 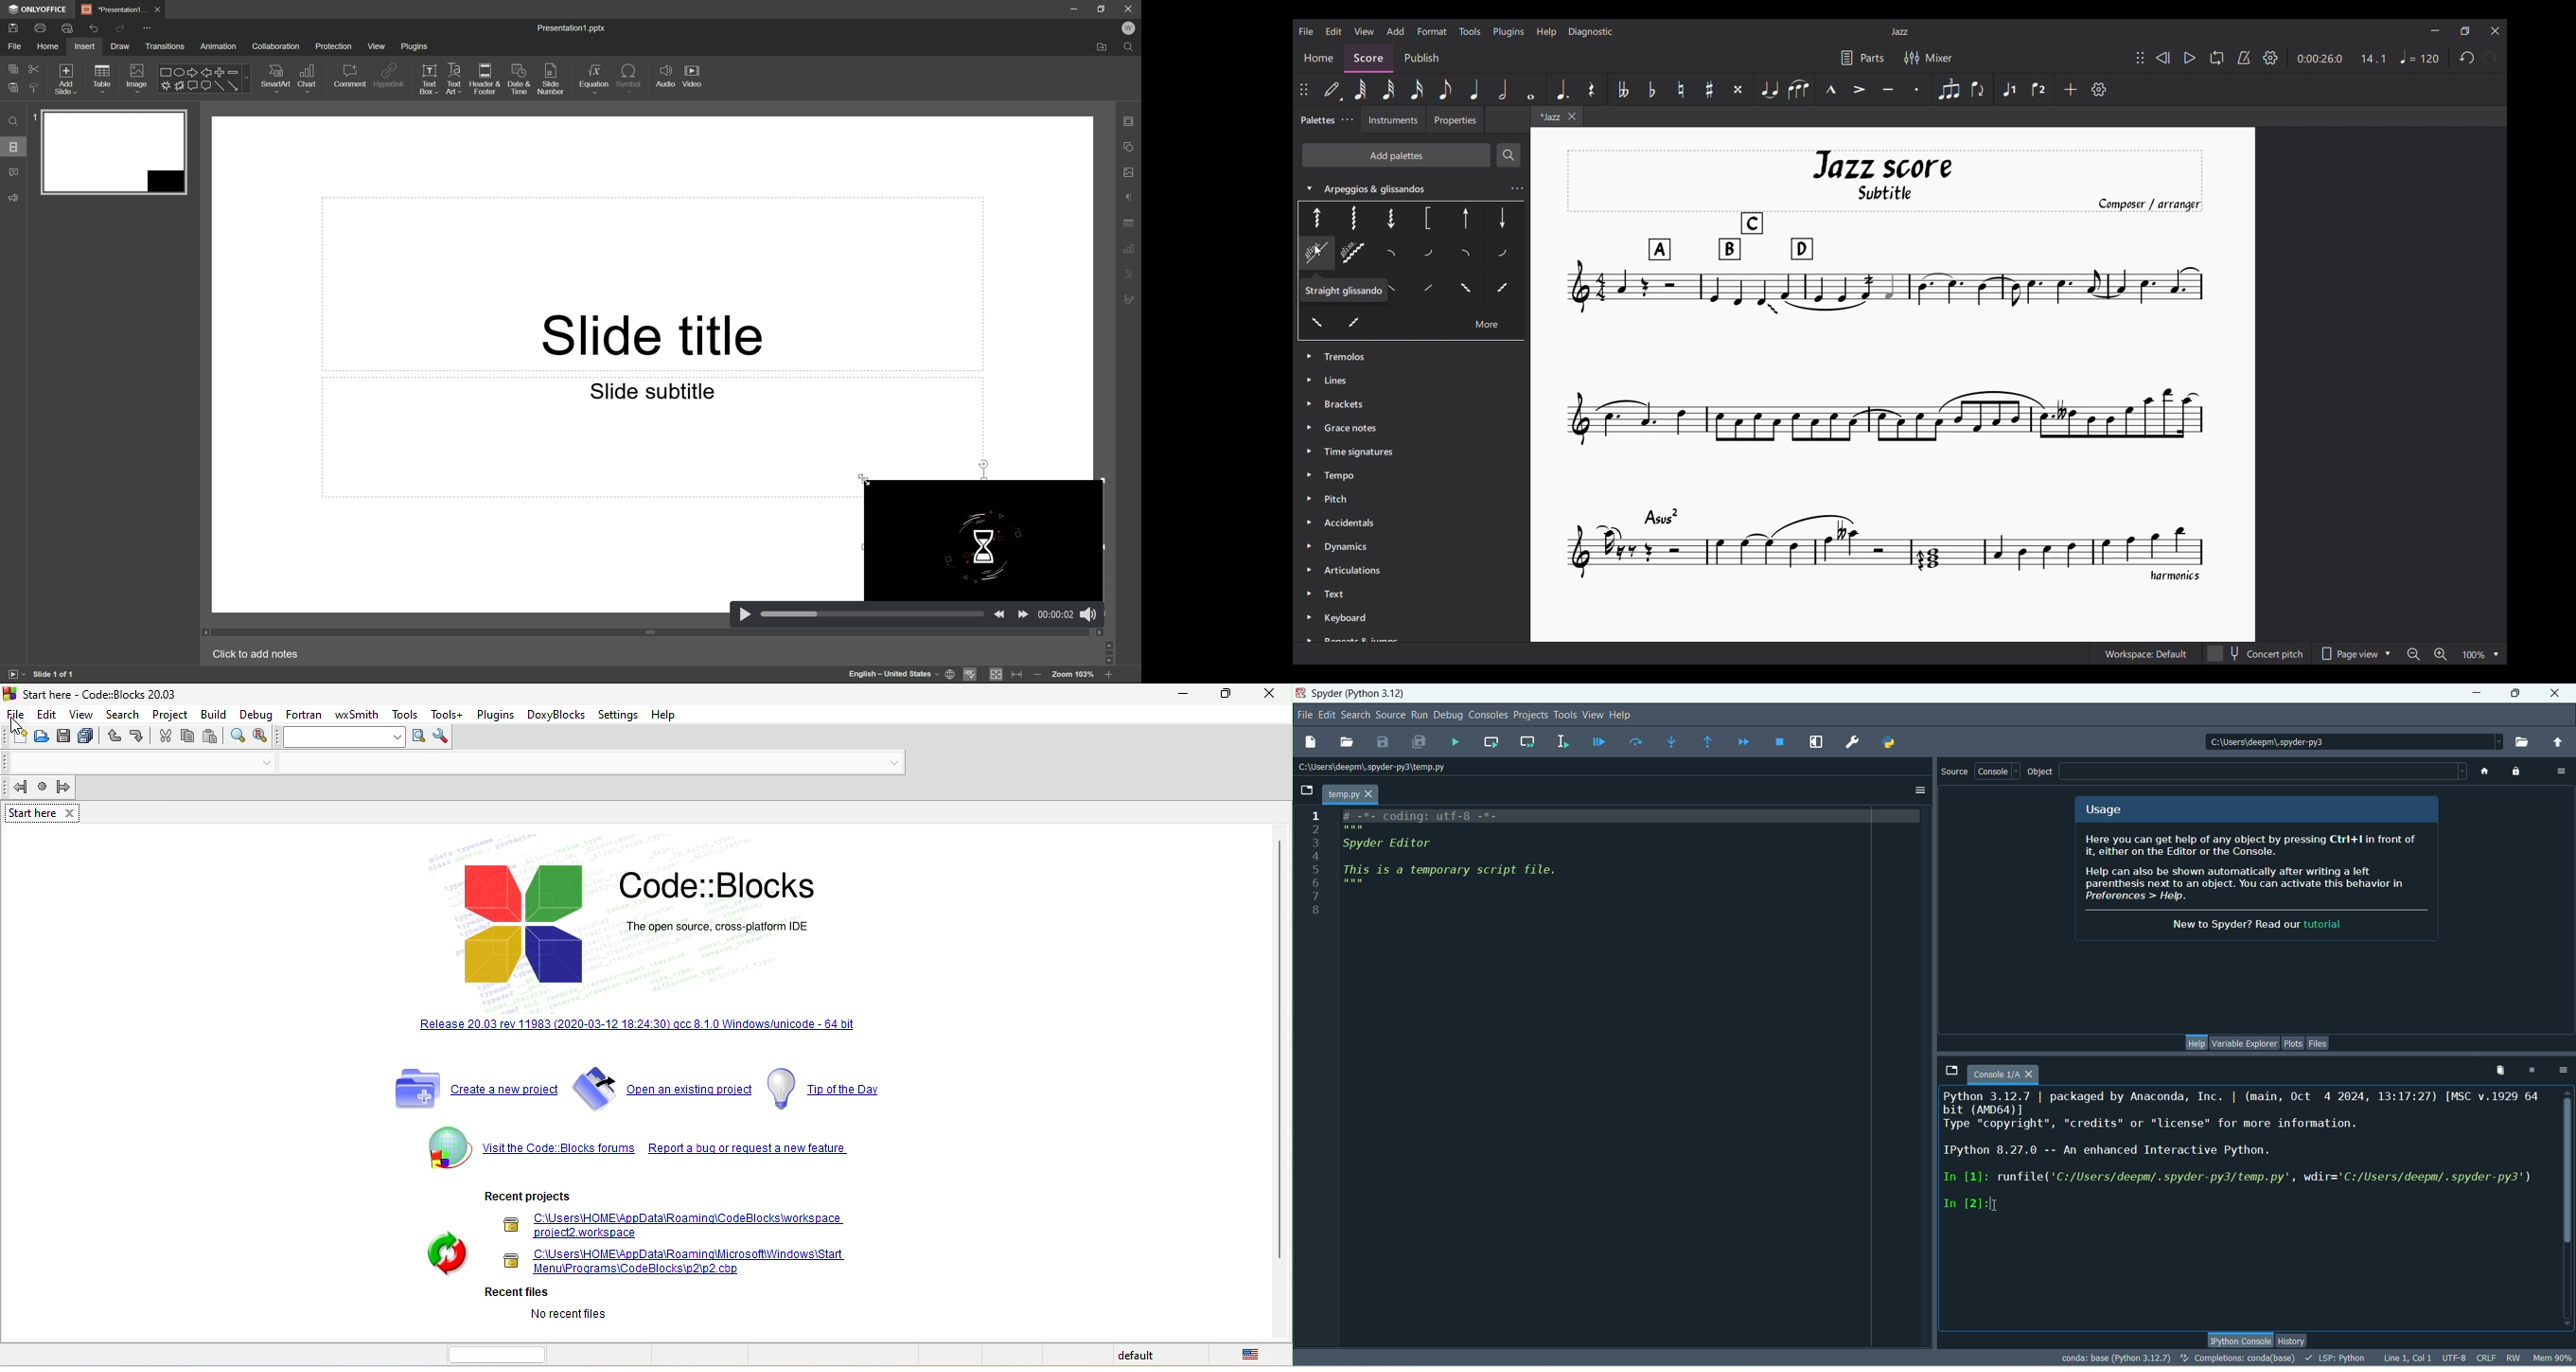 I want to click on search, so click(x=126, y=714).